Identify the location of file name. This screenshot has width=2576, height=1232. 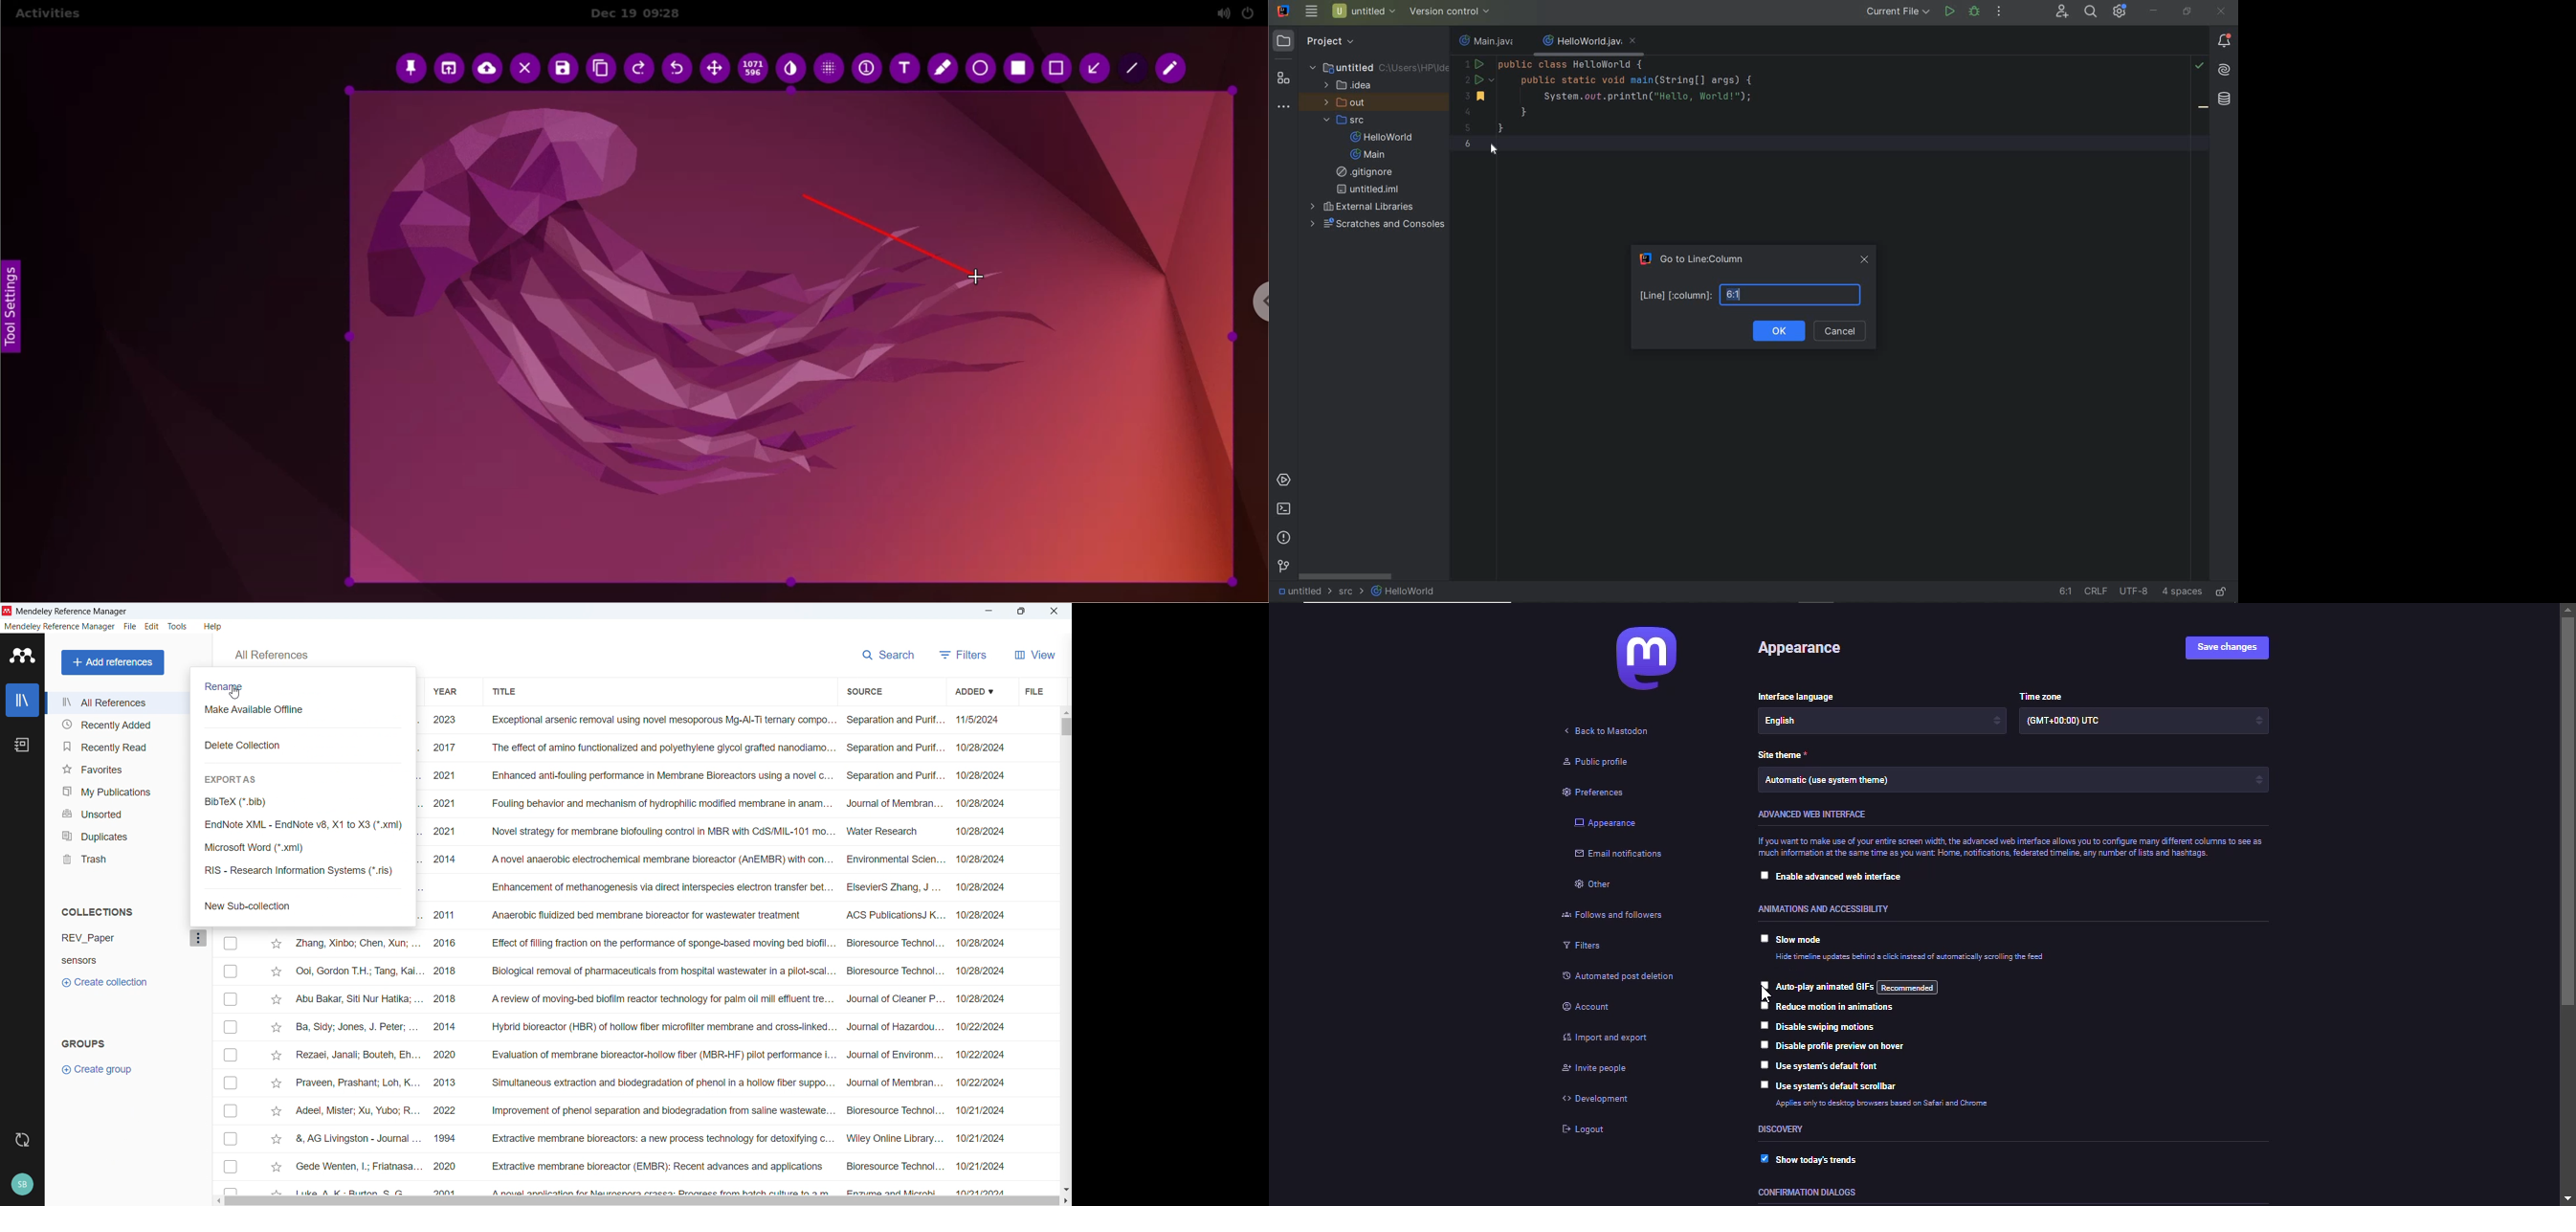
(1590, 42).